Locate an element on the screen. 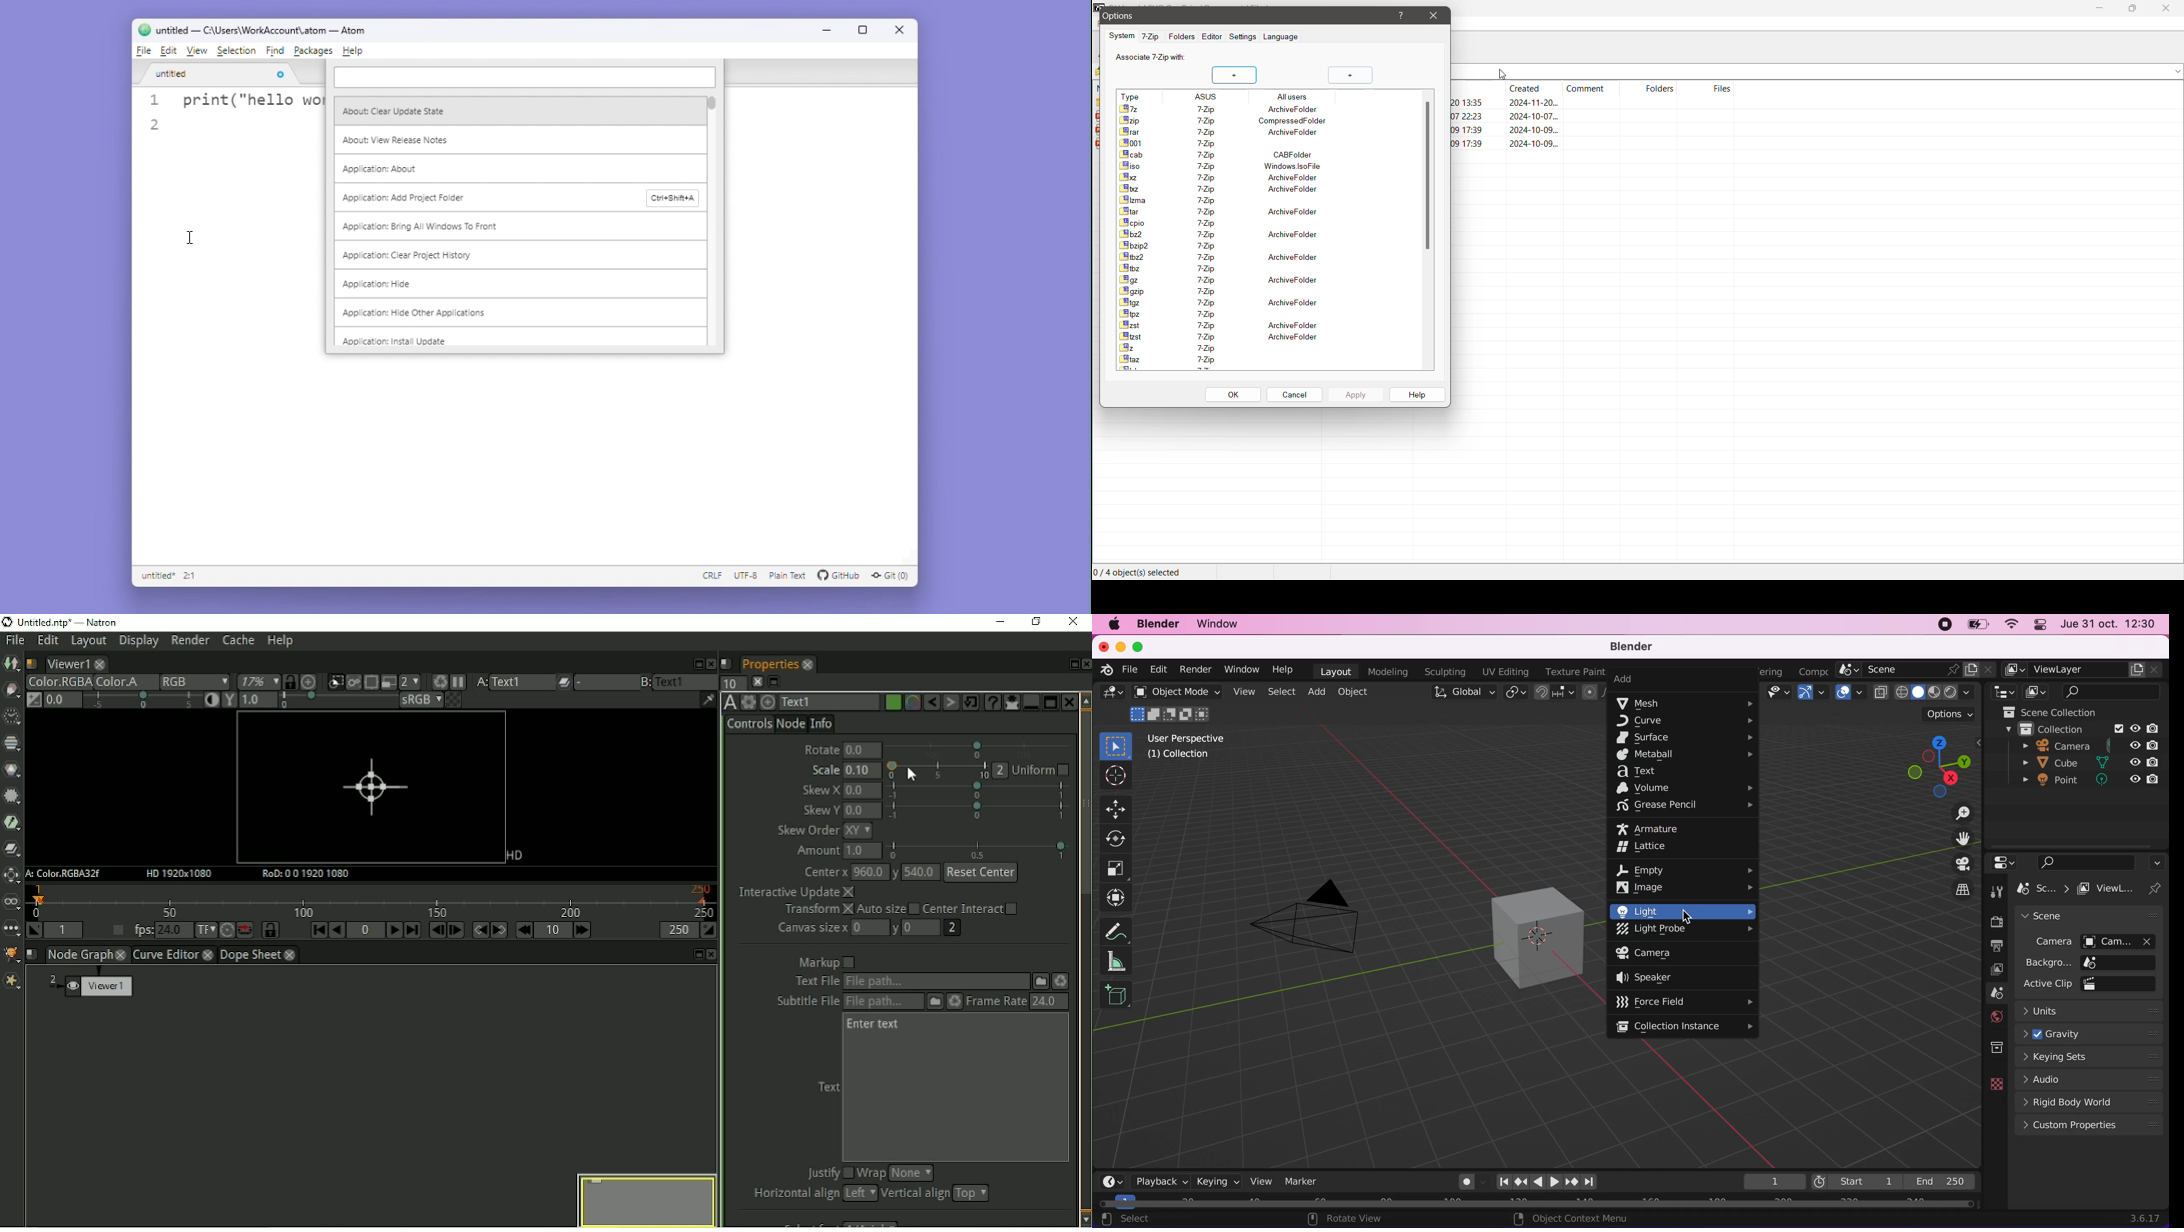  scene is located at coordinates (2083, 917).